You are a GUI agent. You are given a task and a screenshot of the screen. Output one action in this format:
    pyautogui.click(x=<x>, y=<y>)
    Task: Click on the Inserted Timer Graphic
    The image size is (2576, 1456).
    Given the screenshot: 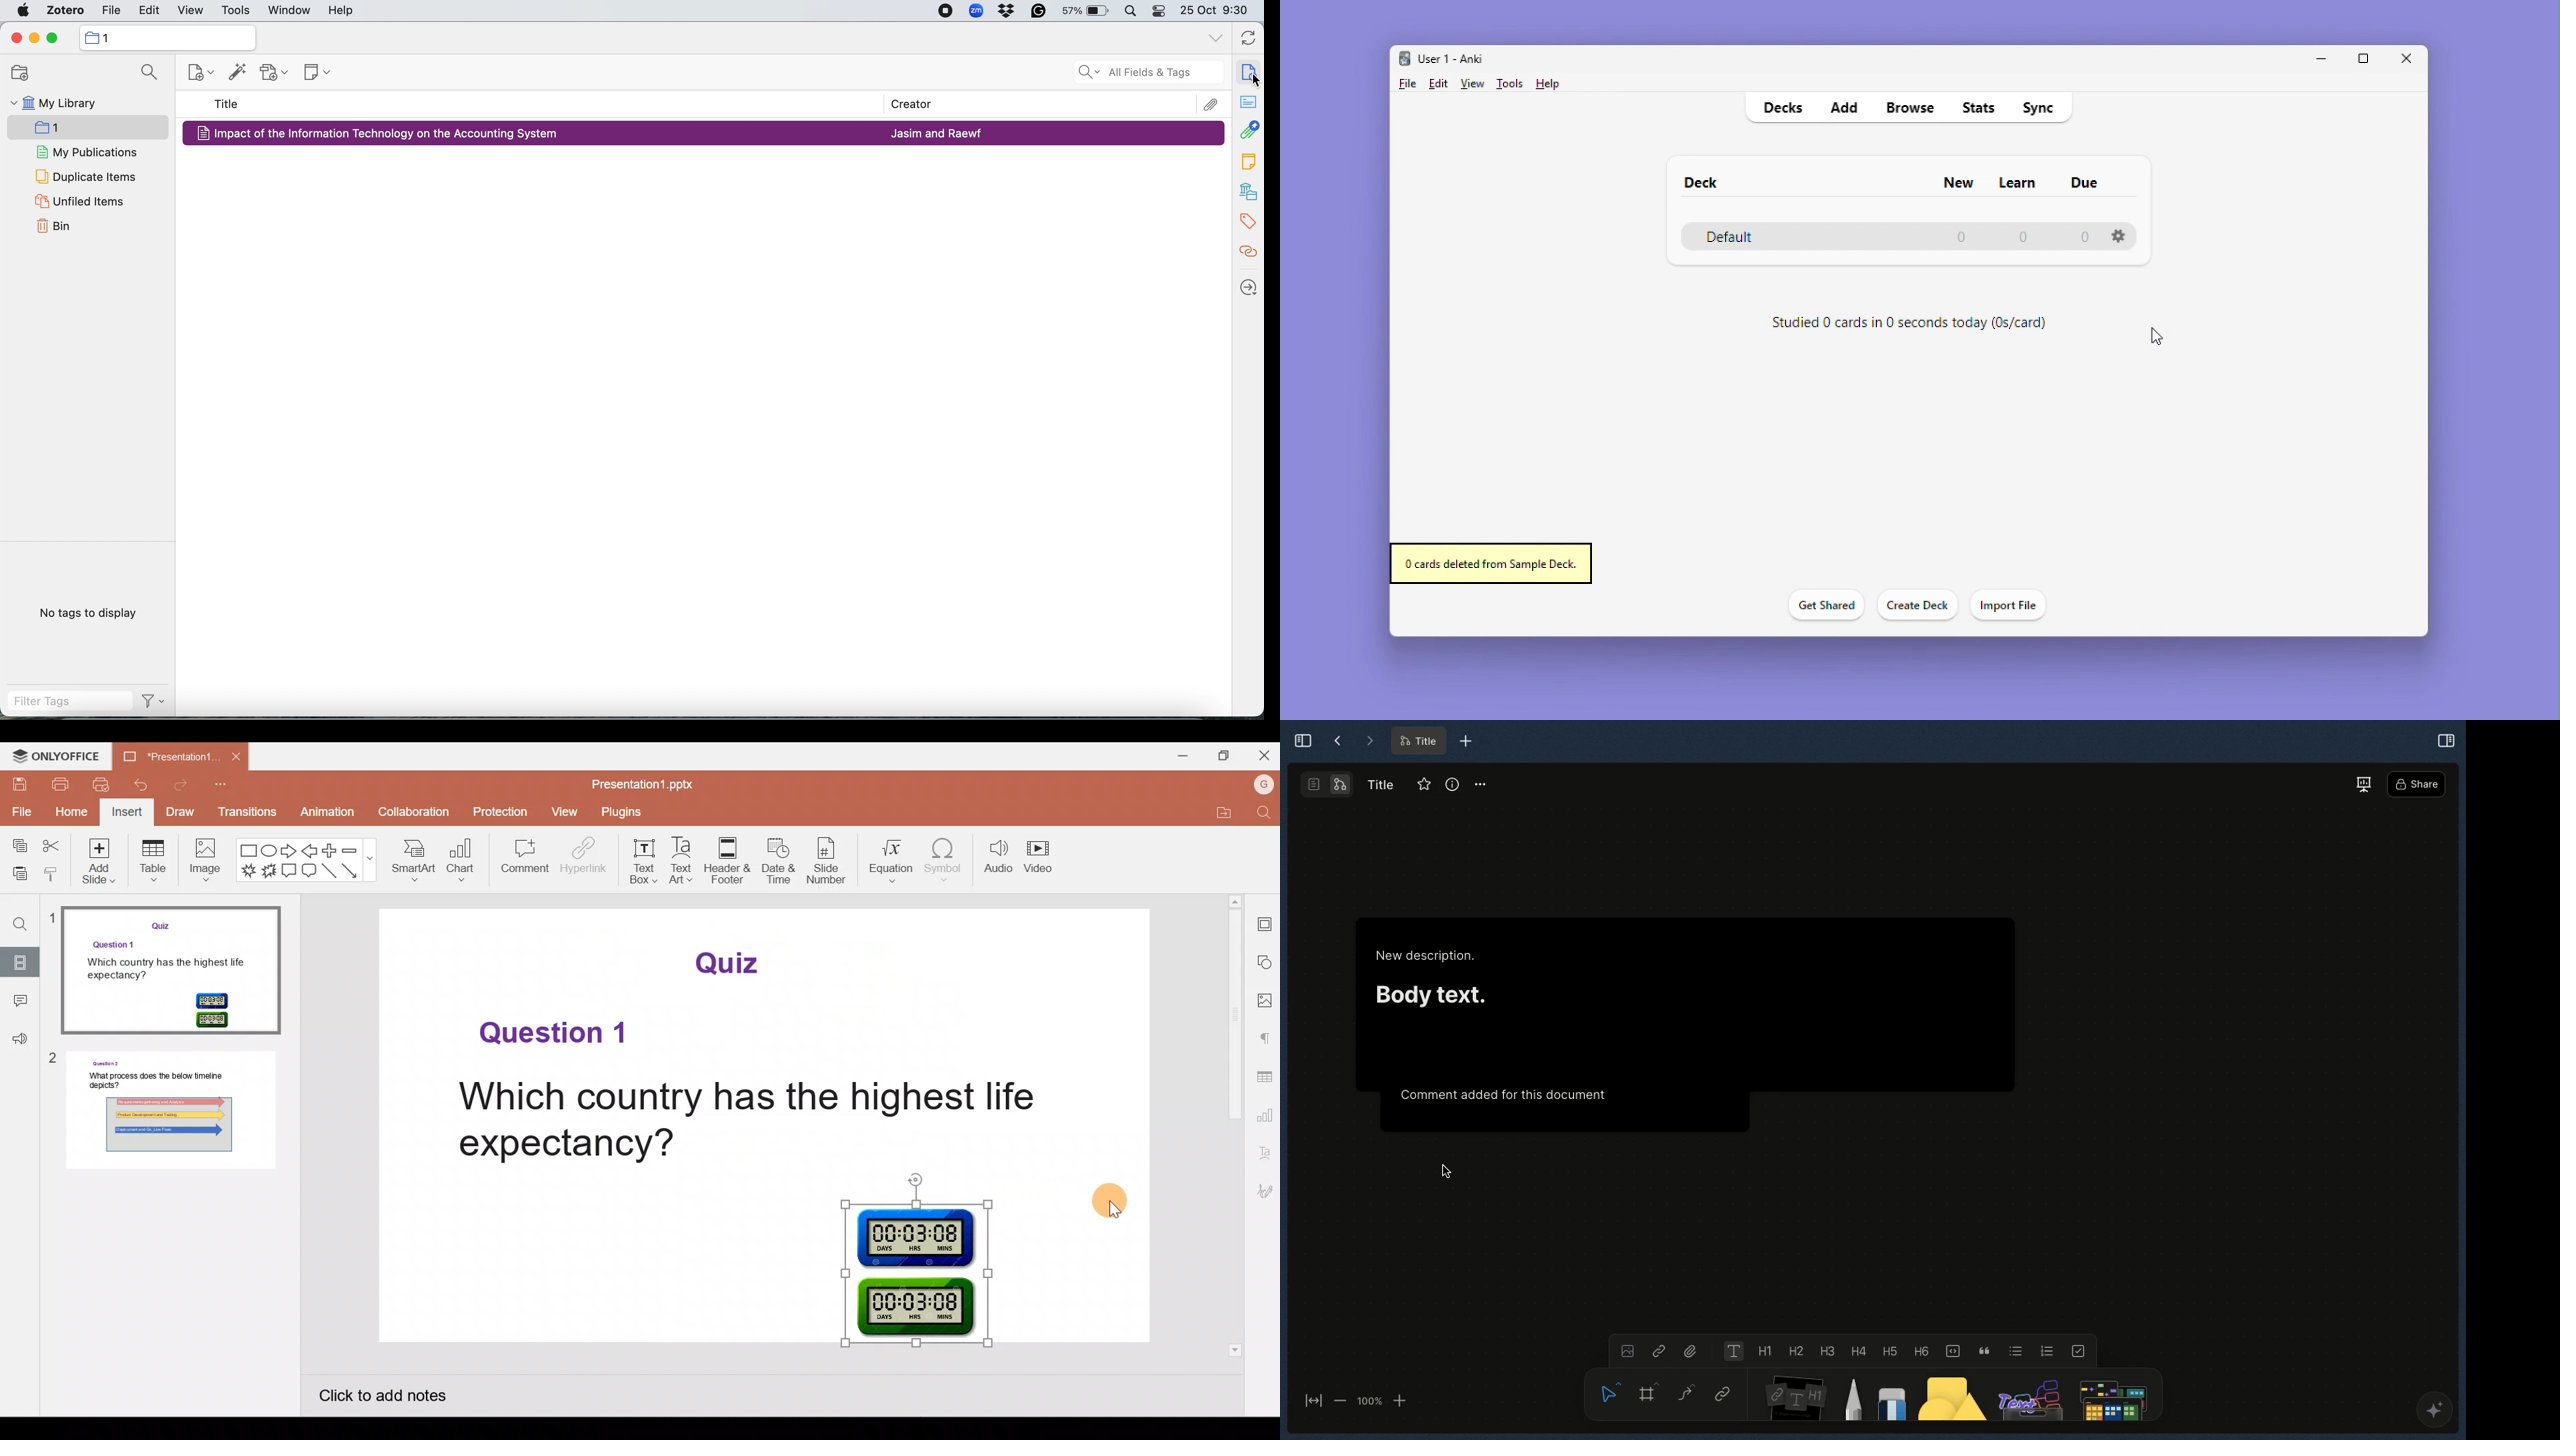 What is the action you would take?
    pyautogui.click(x=917, y=1275)
    